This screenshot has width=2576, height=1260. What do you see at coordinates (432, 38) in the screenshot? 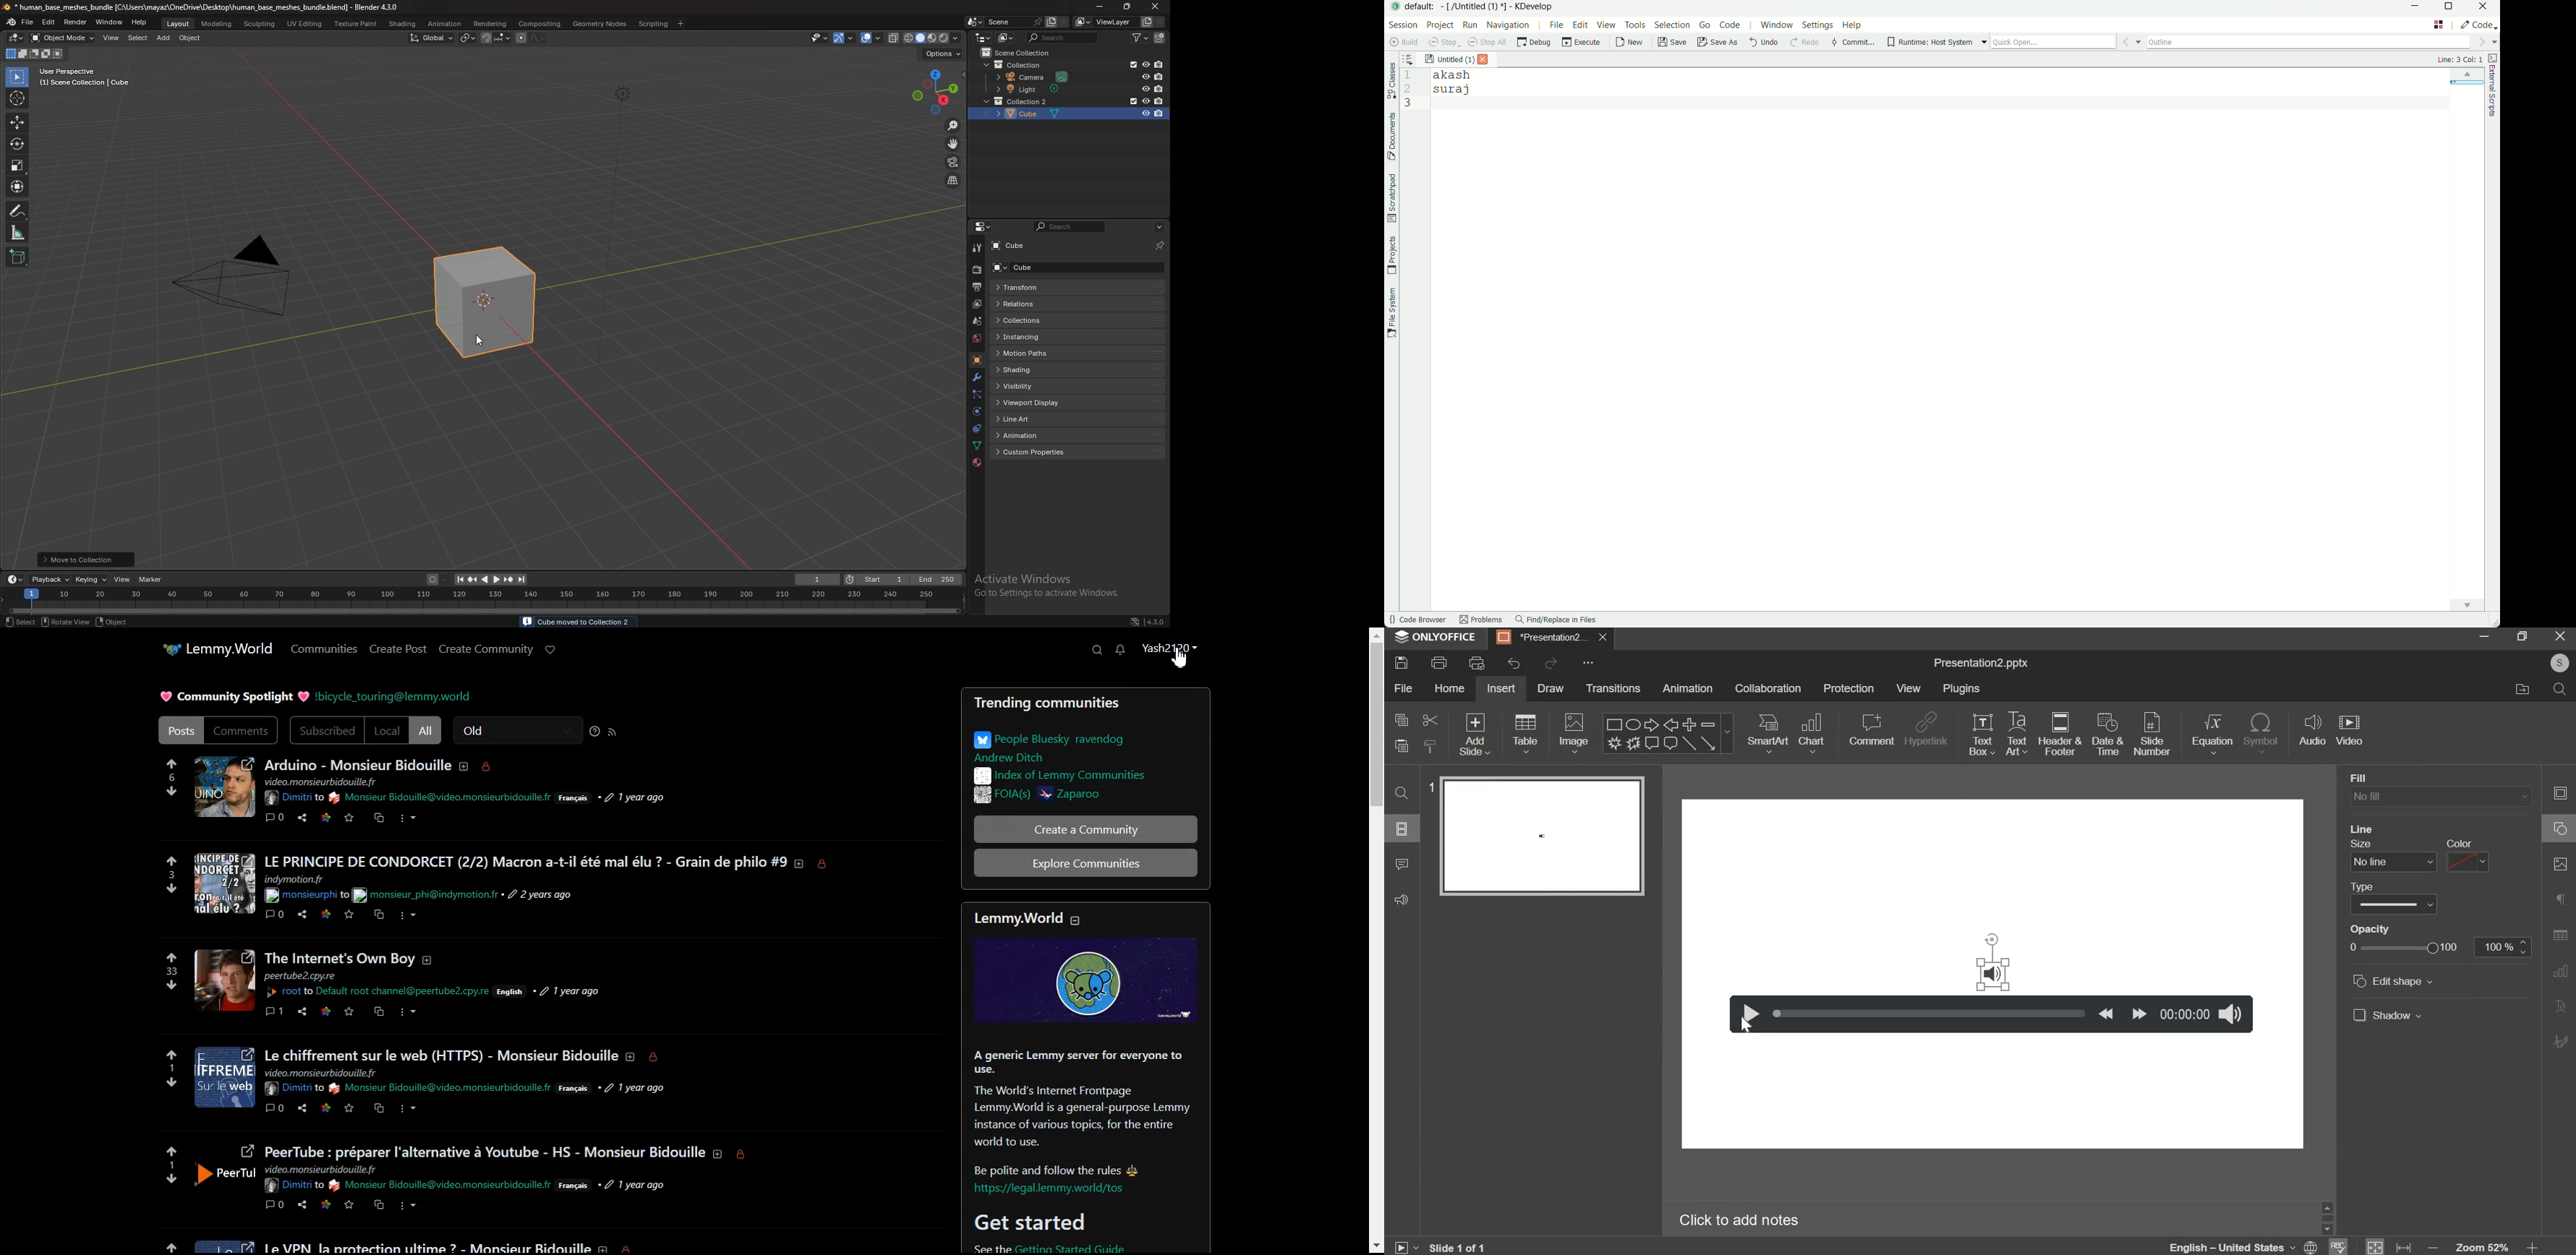
I see `transform orientation` at bounding box center [432, 38].